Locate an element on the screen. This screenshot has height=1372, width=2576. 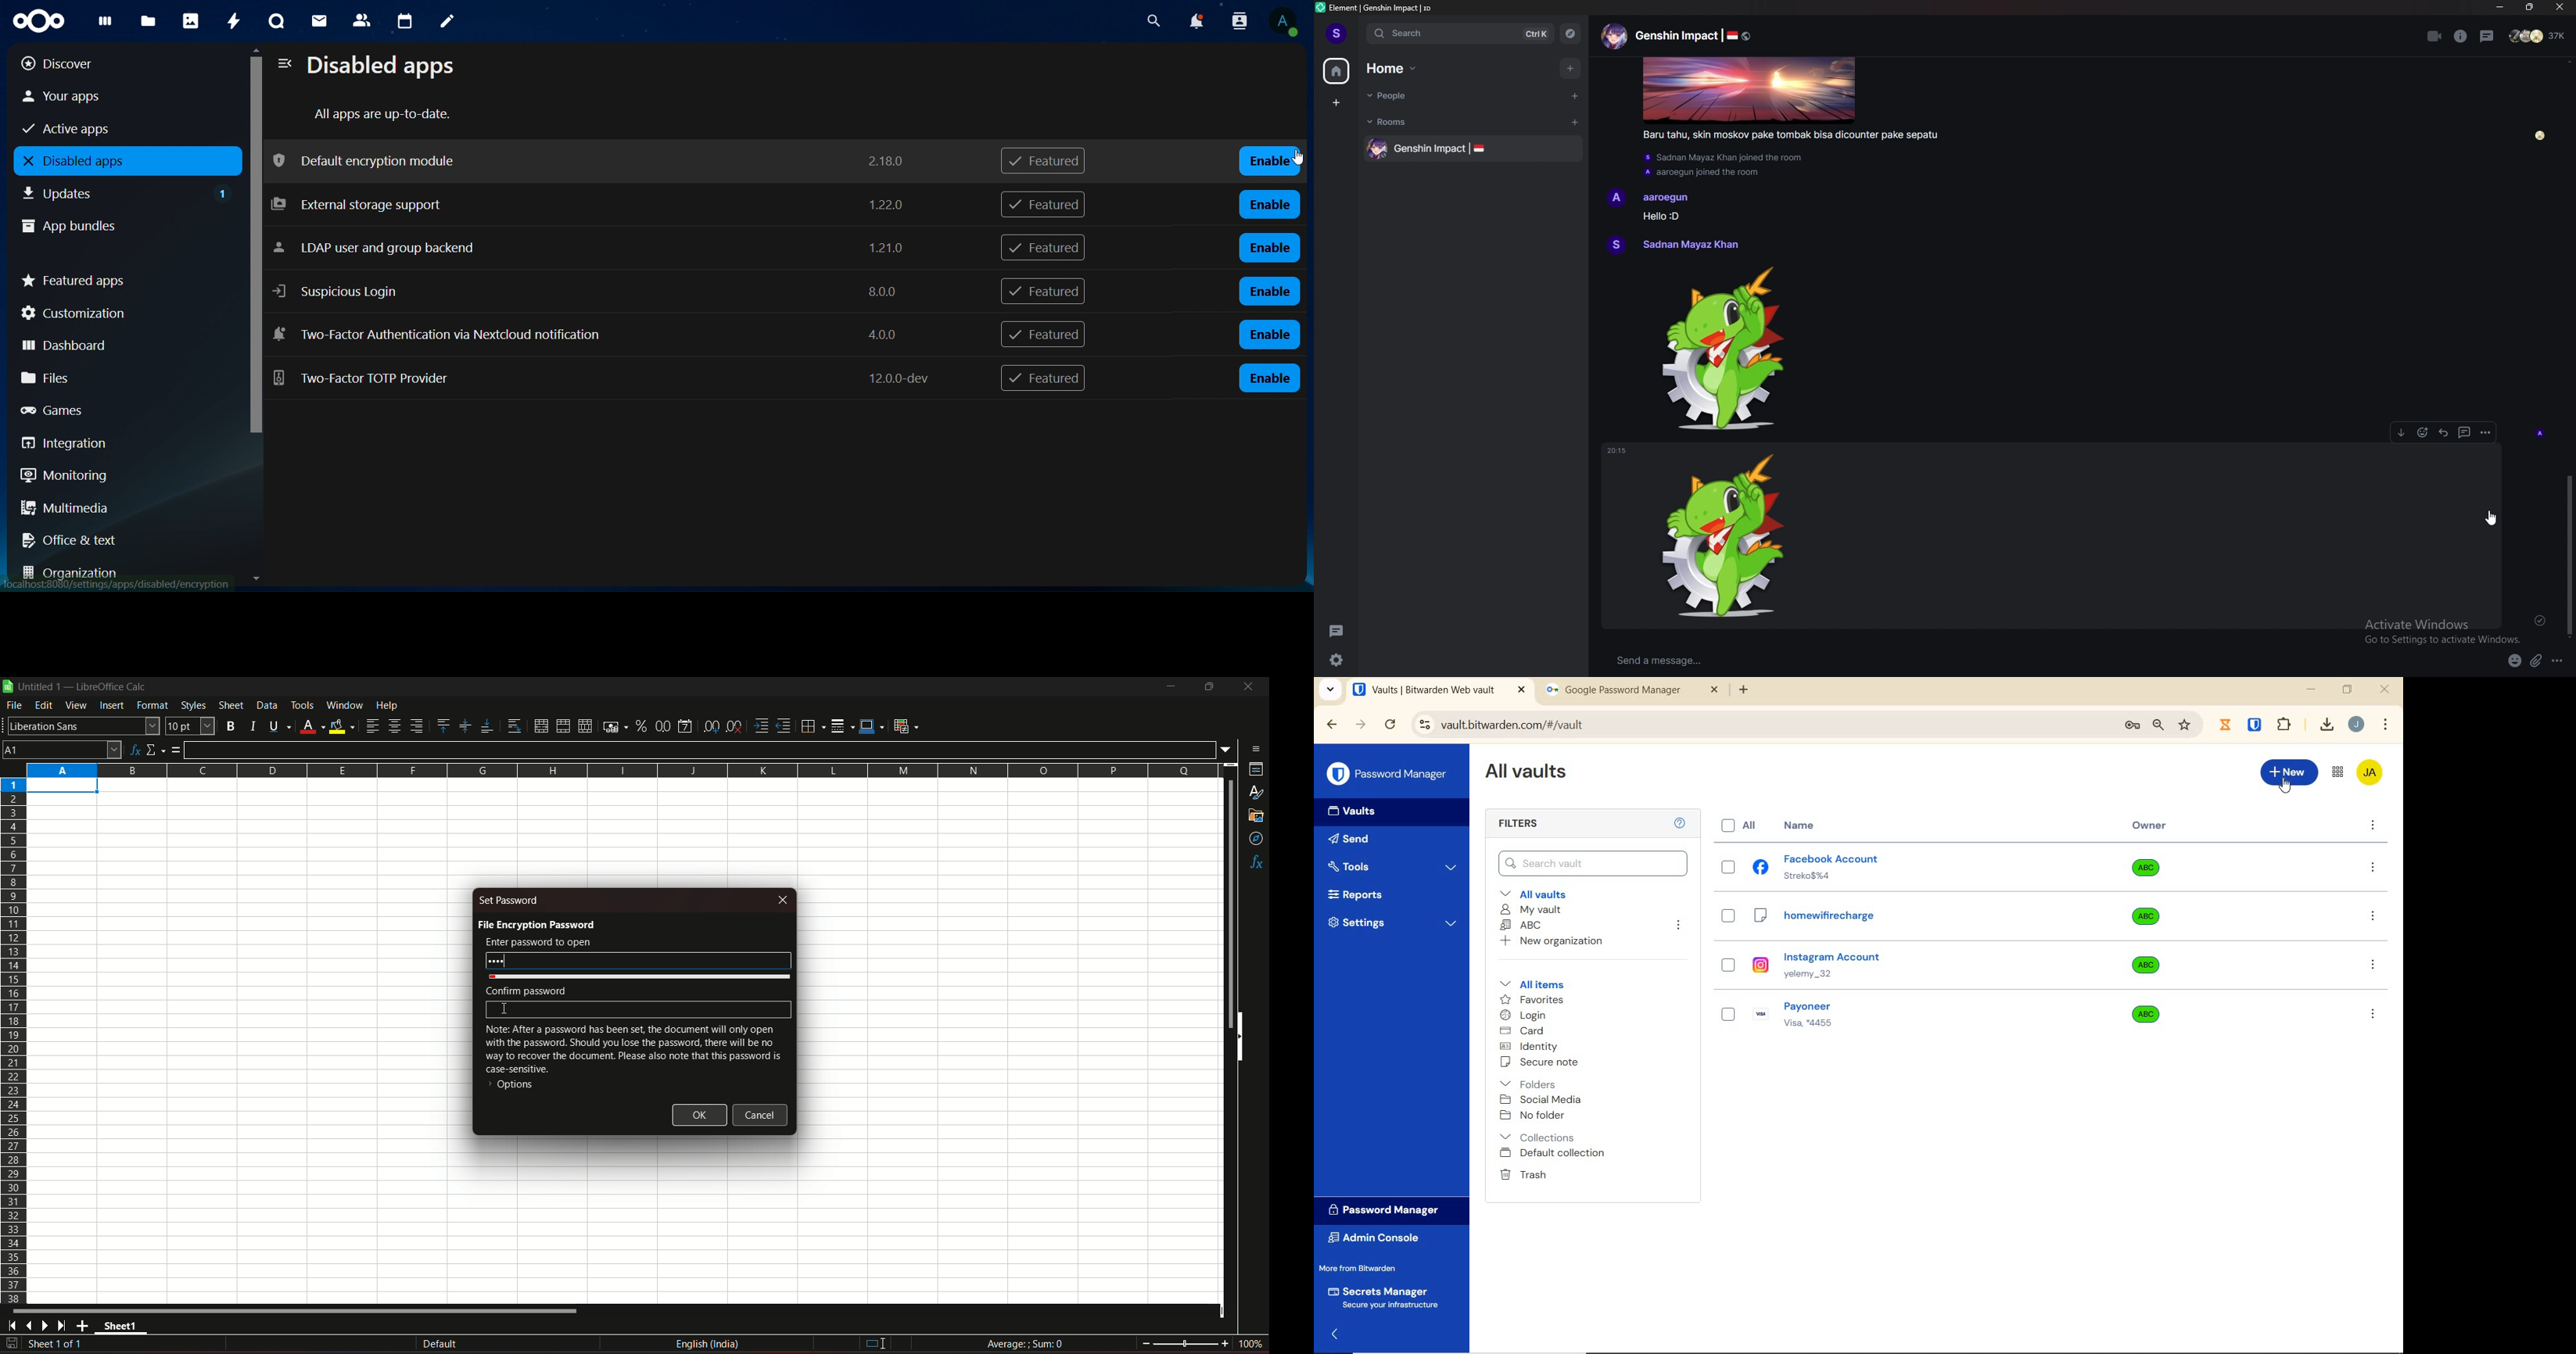
notification is located at coordinates (1236, 21).